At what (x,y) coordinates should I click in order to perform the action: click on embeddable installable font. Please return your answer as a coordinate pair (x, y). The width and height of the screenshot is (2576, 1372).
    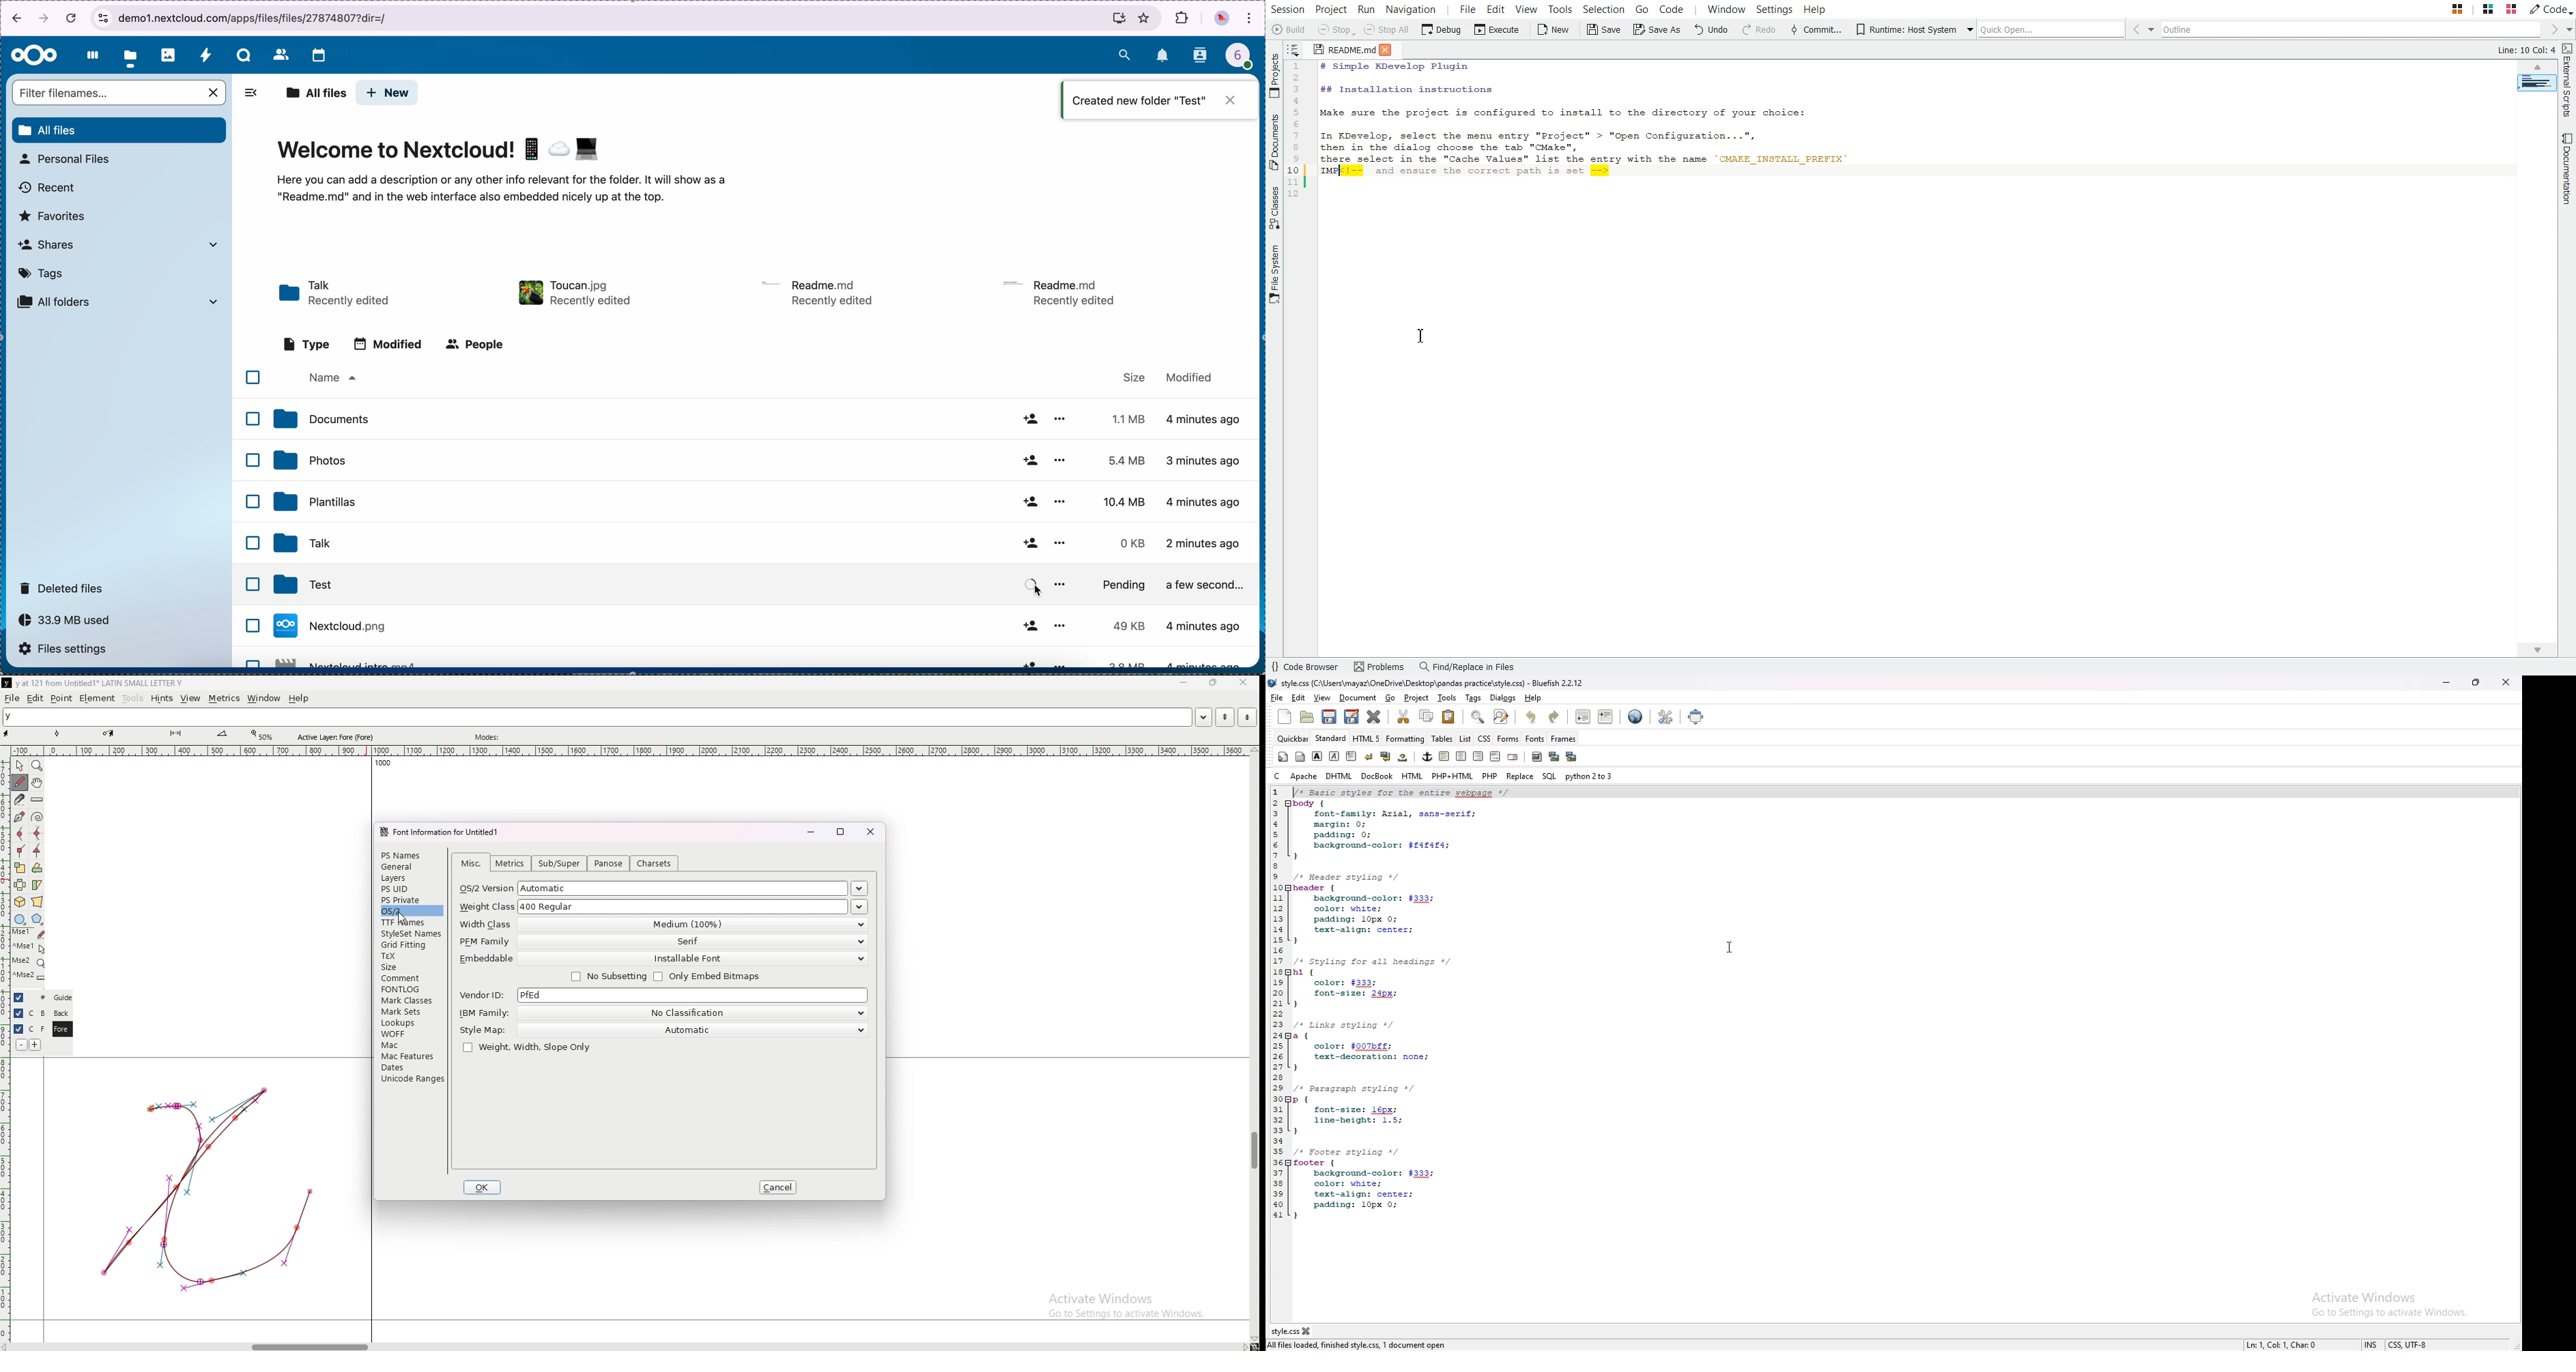
    Looking at the image, I should click on (662, 959).